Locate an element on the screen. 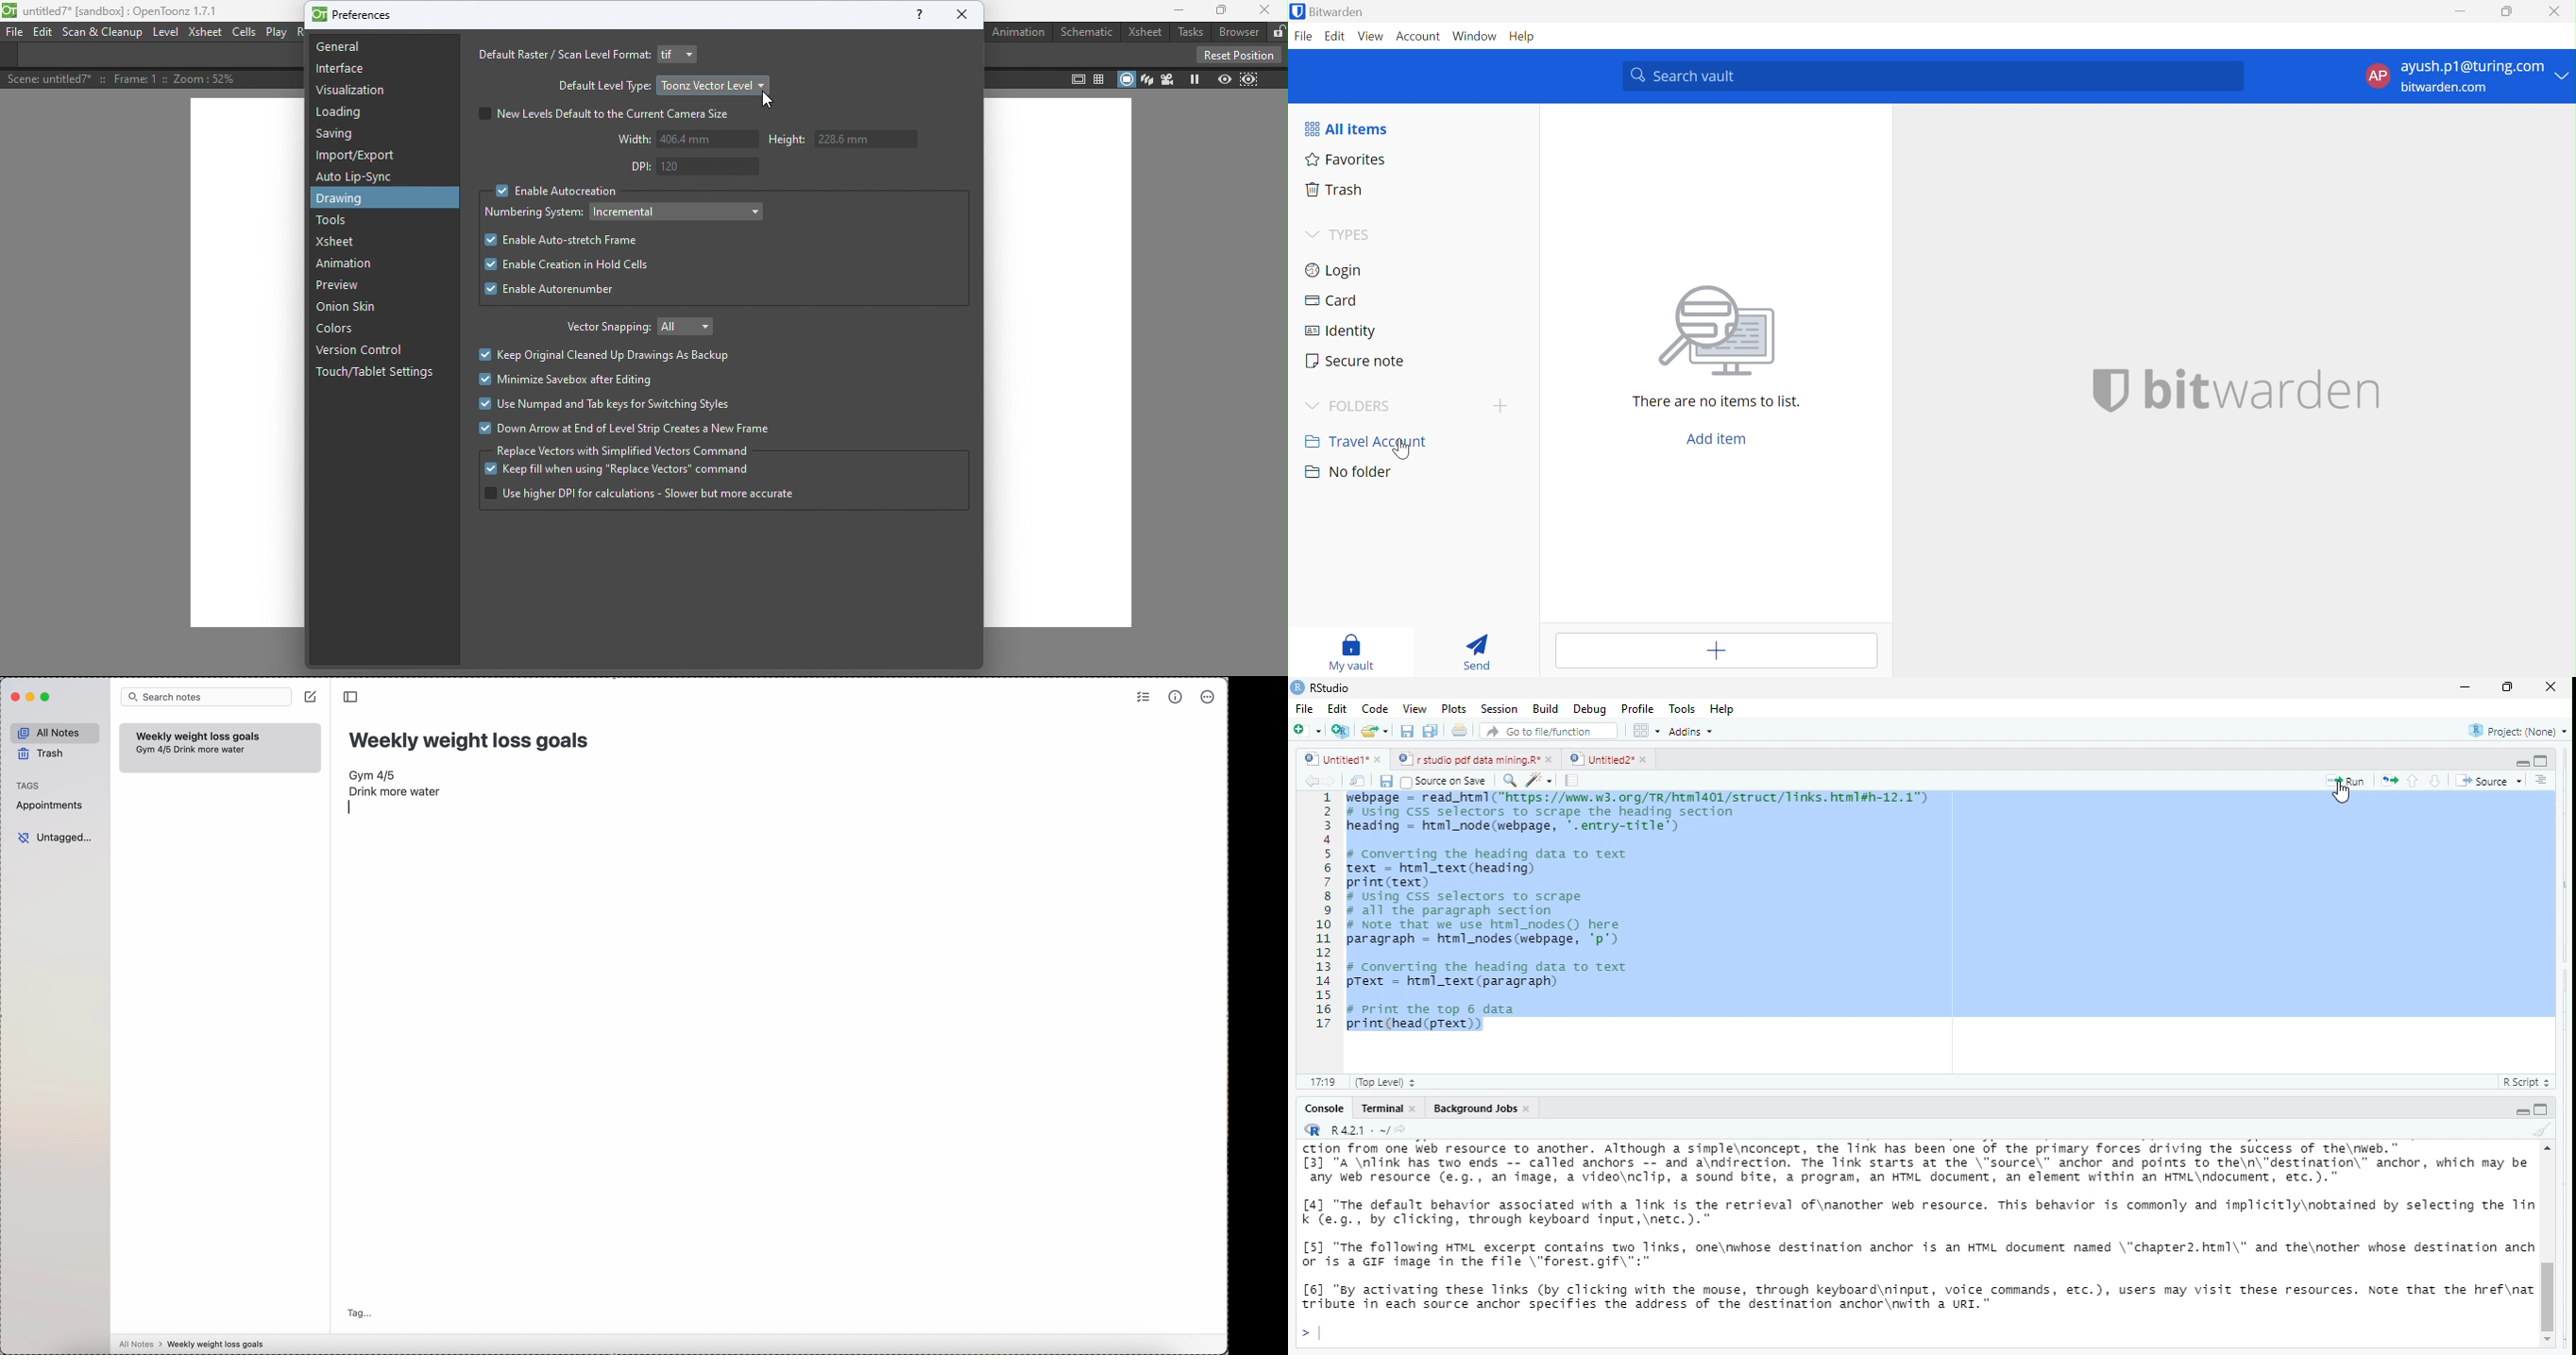 Image resolution: width=2576 pixels, height=1372 pixels. Identity is located at coordinates (1343, 331).